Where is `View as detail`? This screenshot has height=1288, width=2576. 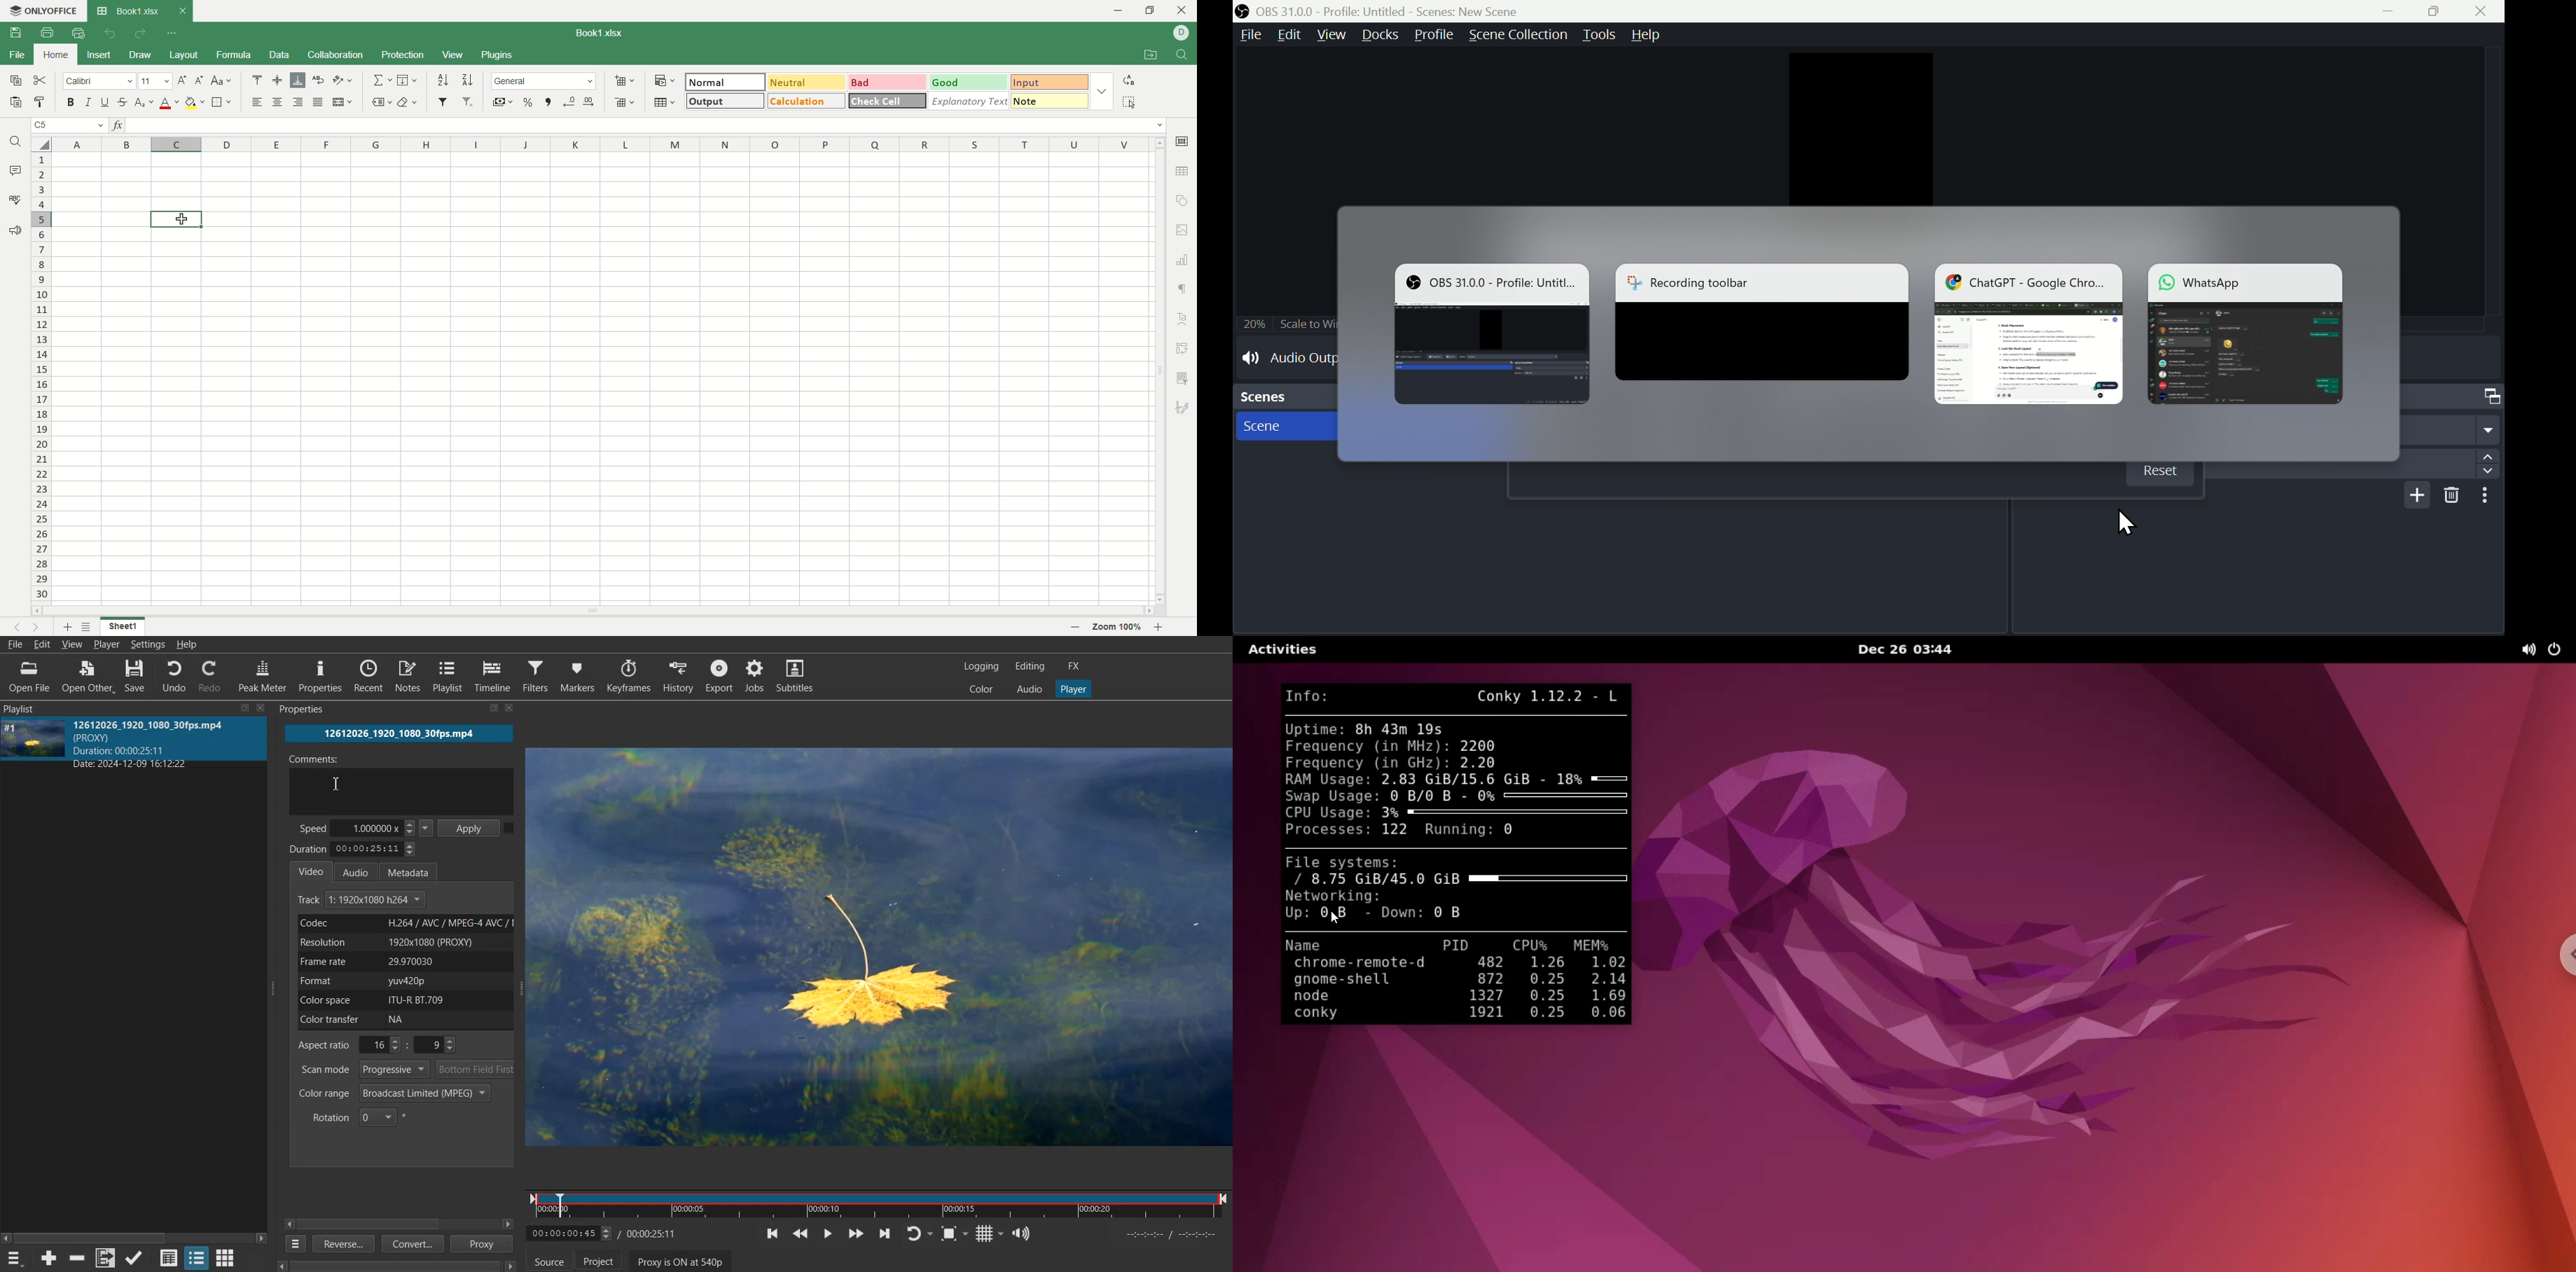 View as detail is located at coordinates (168, 1257).